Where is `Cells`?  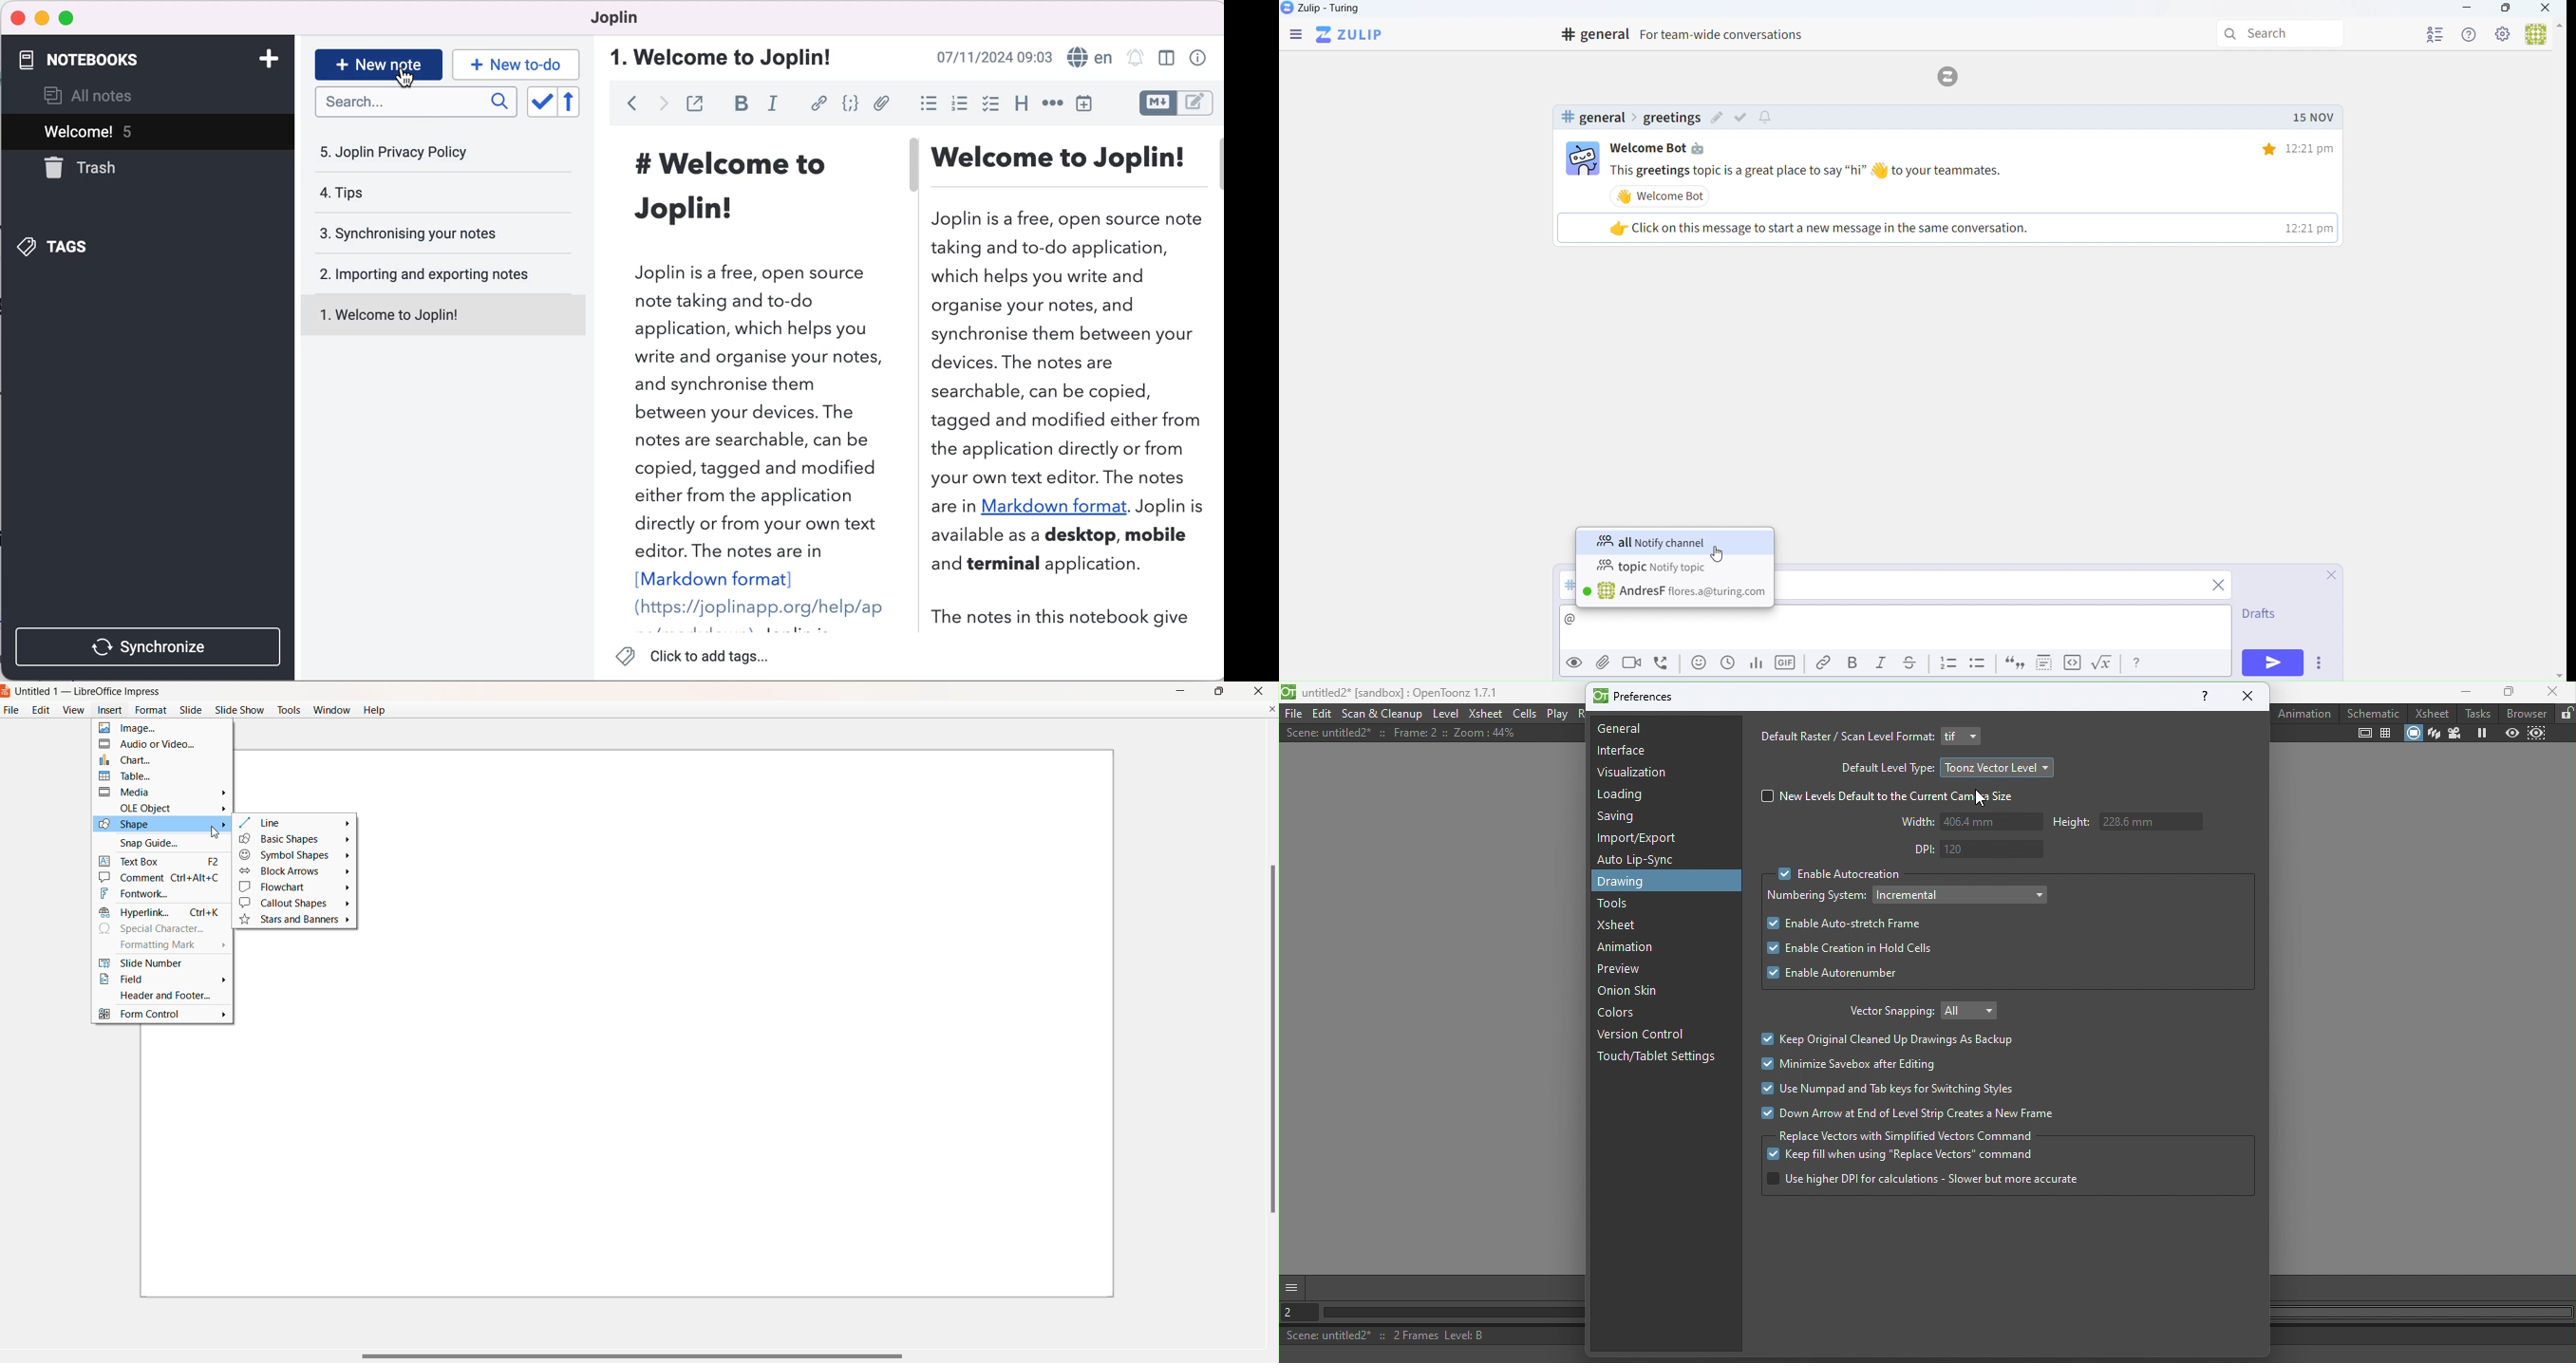 Cells is located at coordinates (1525, 714).